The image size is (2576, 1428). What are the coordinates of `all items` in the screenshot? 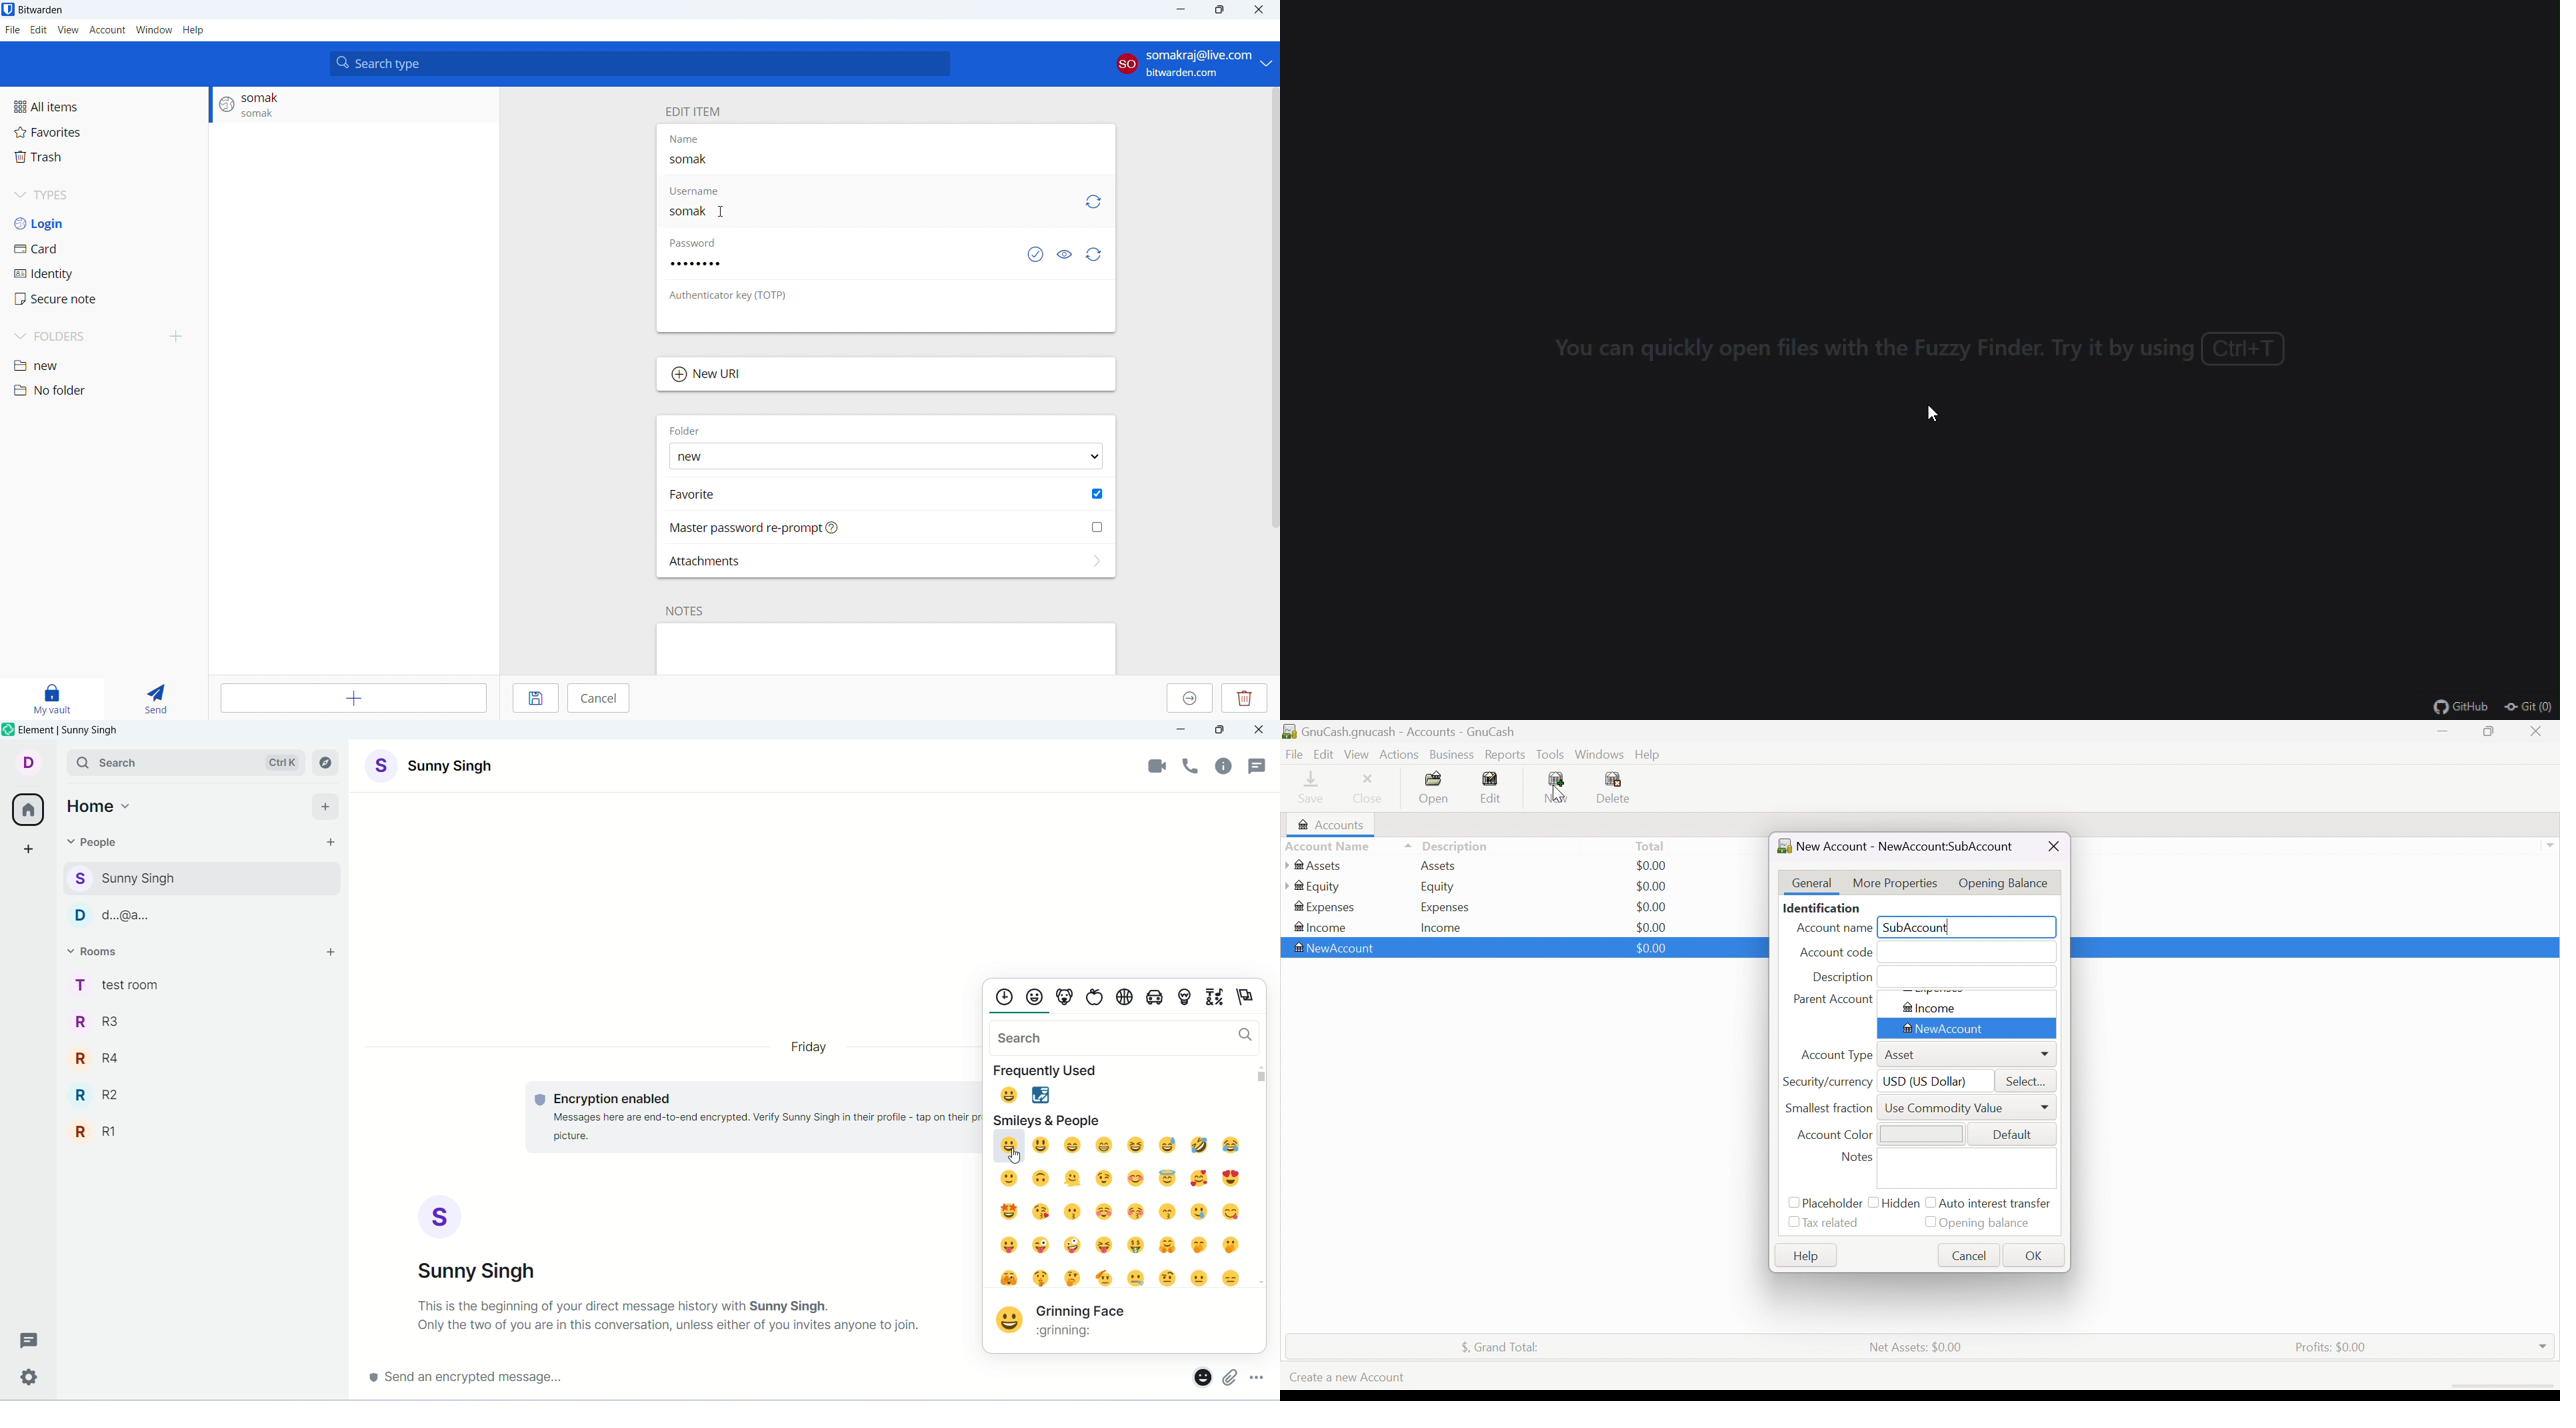 It's located at (103, 107).